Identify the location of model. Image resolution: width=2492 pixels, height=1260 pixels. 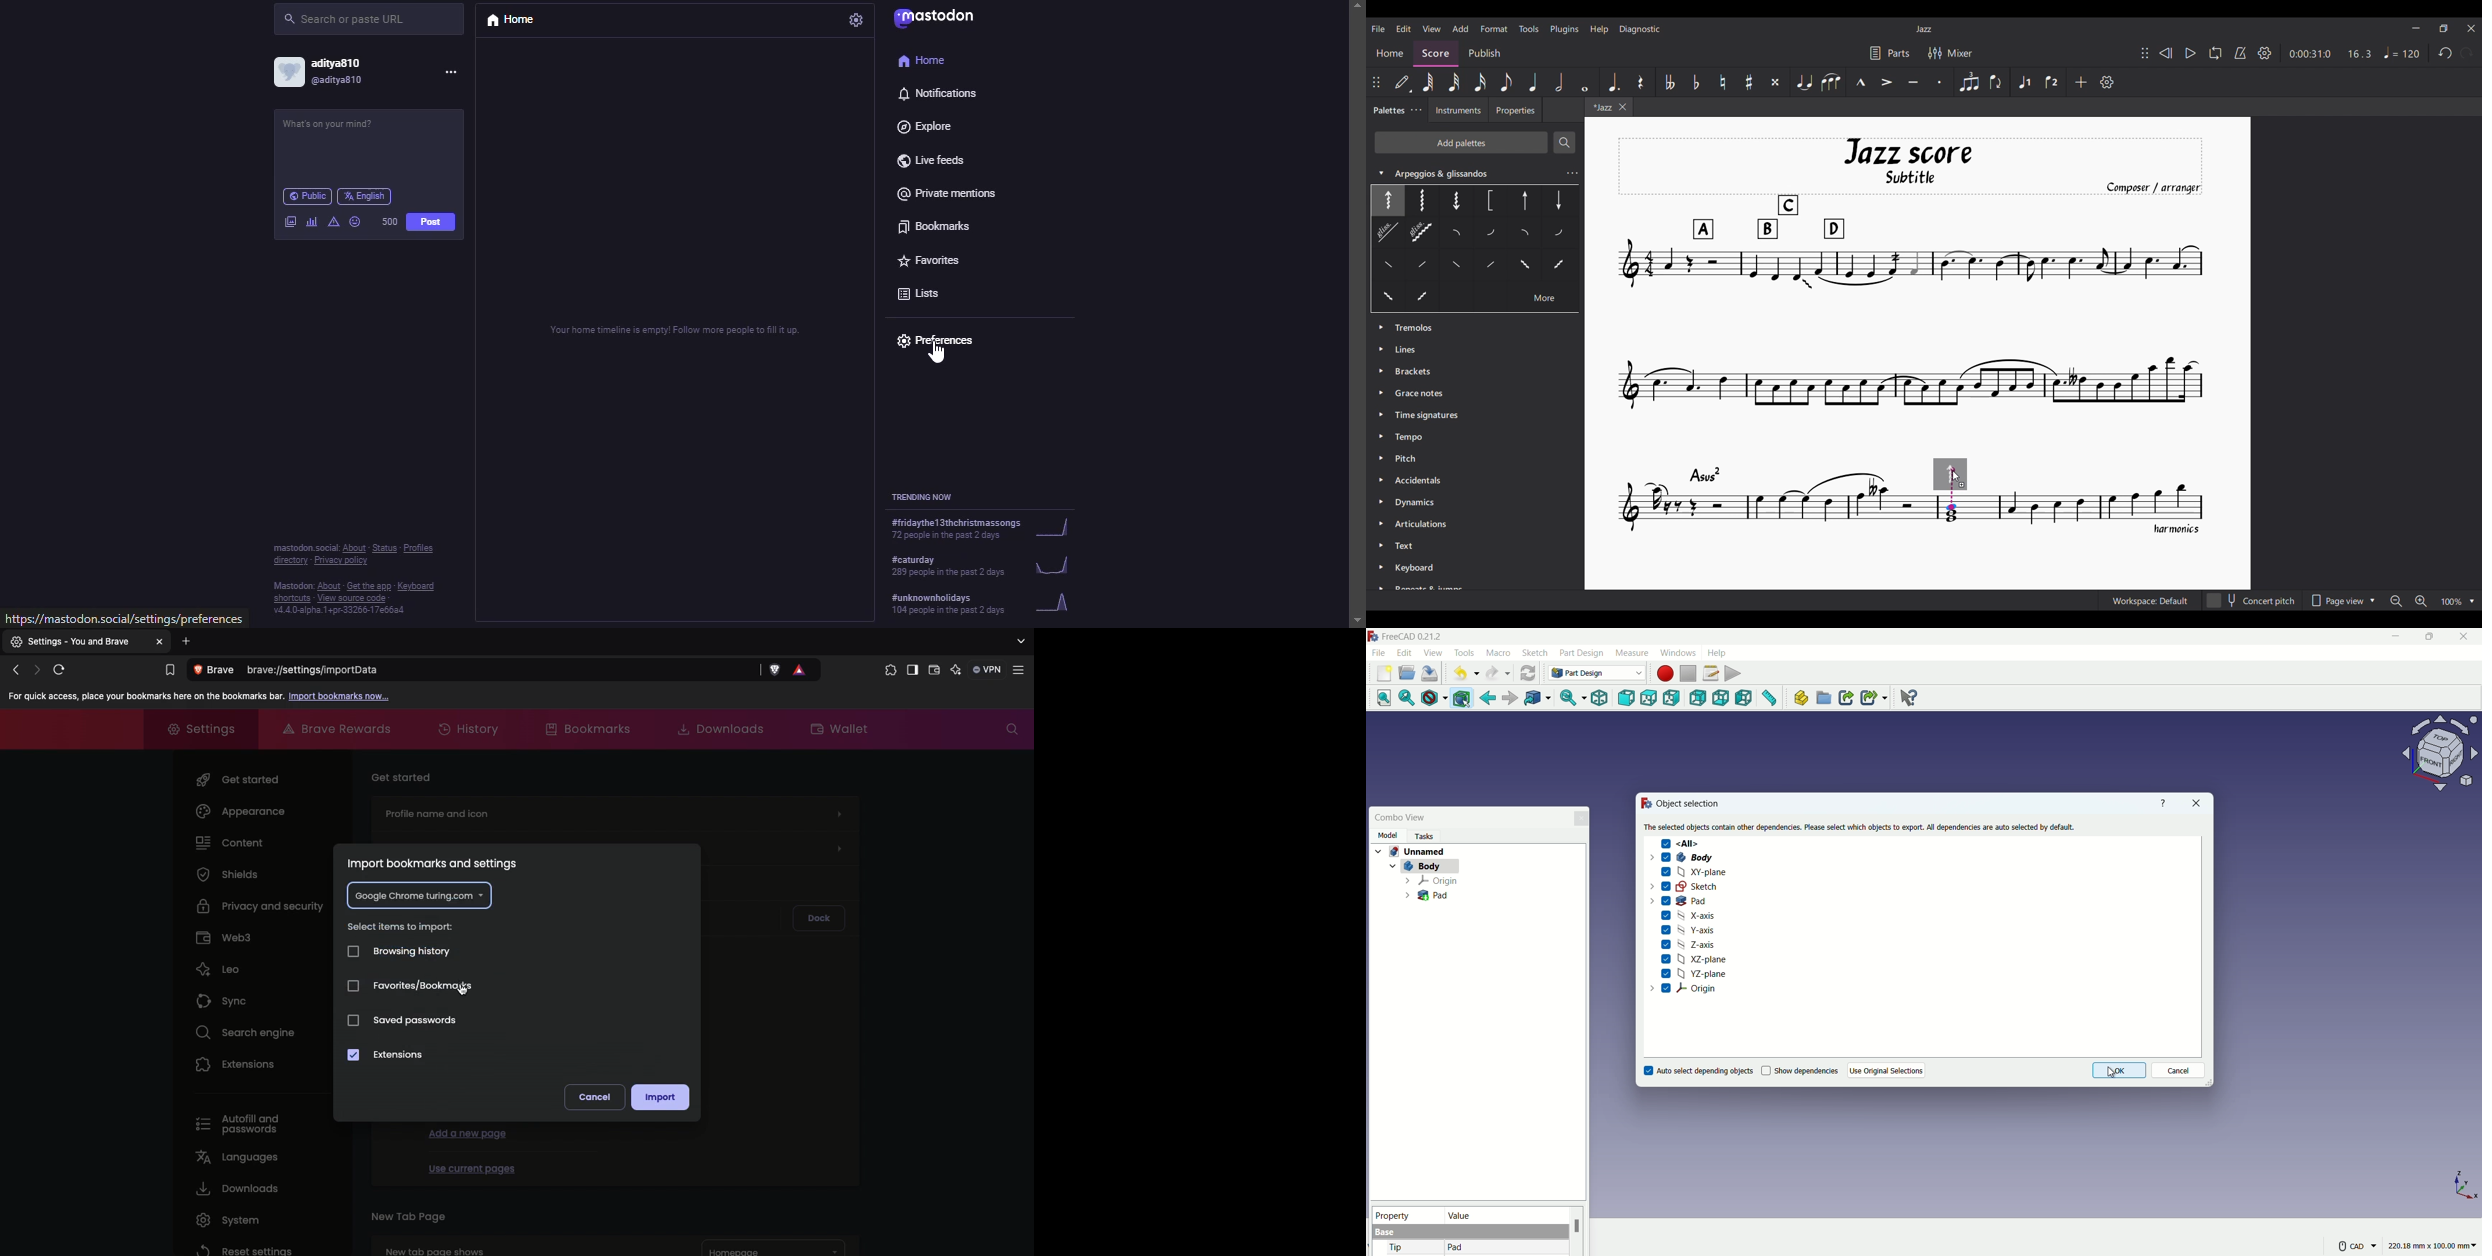
(1387, 835).